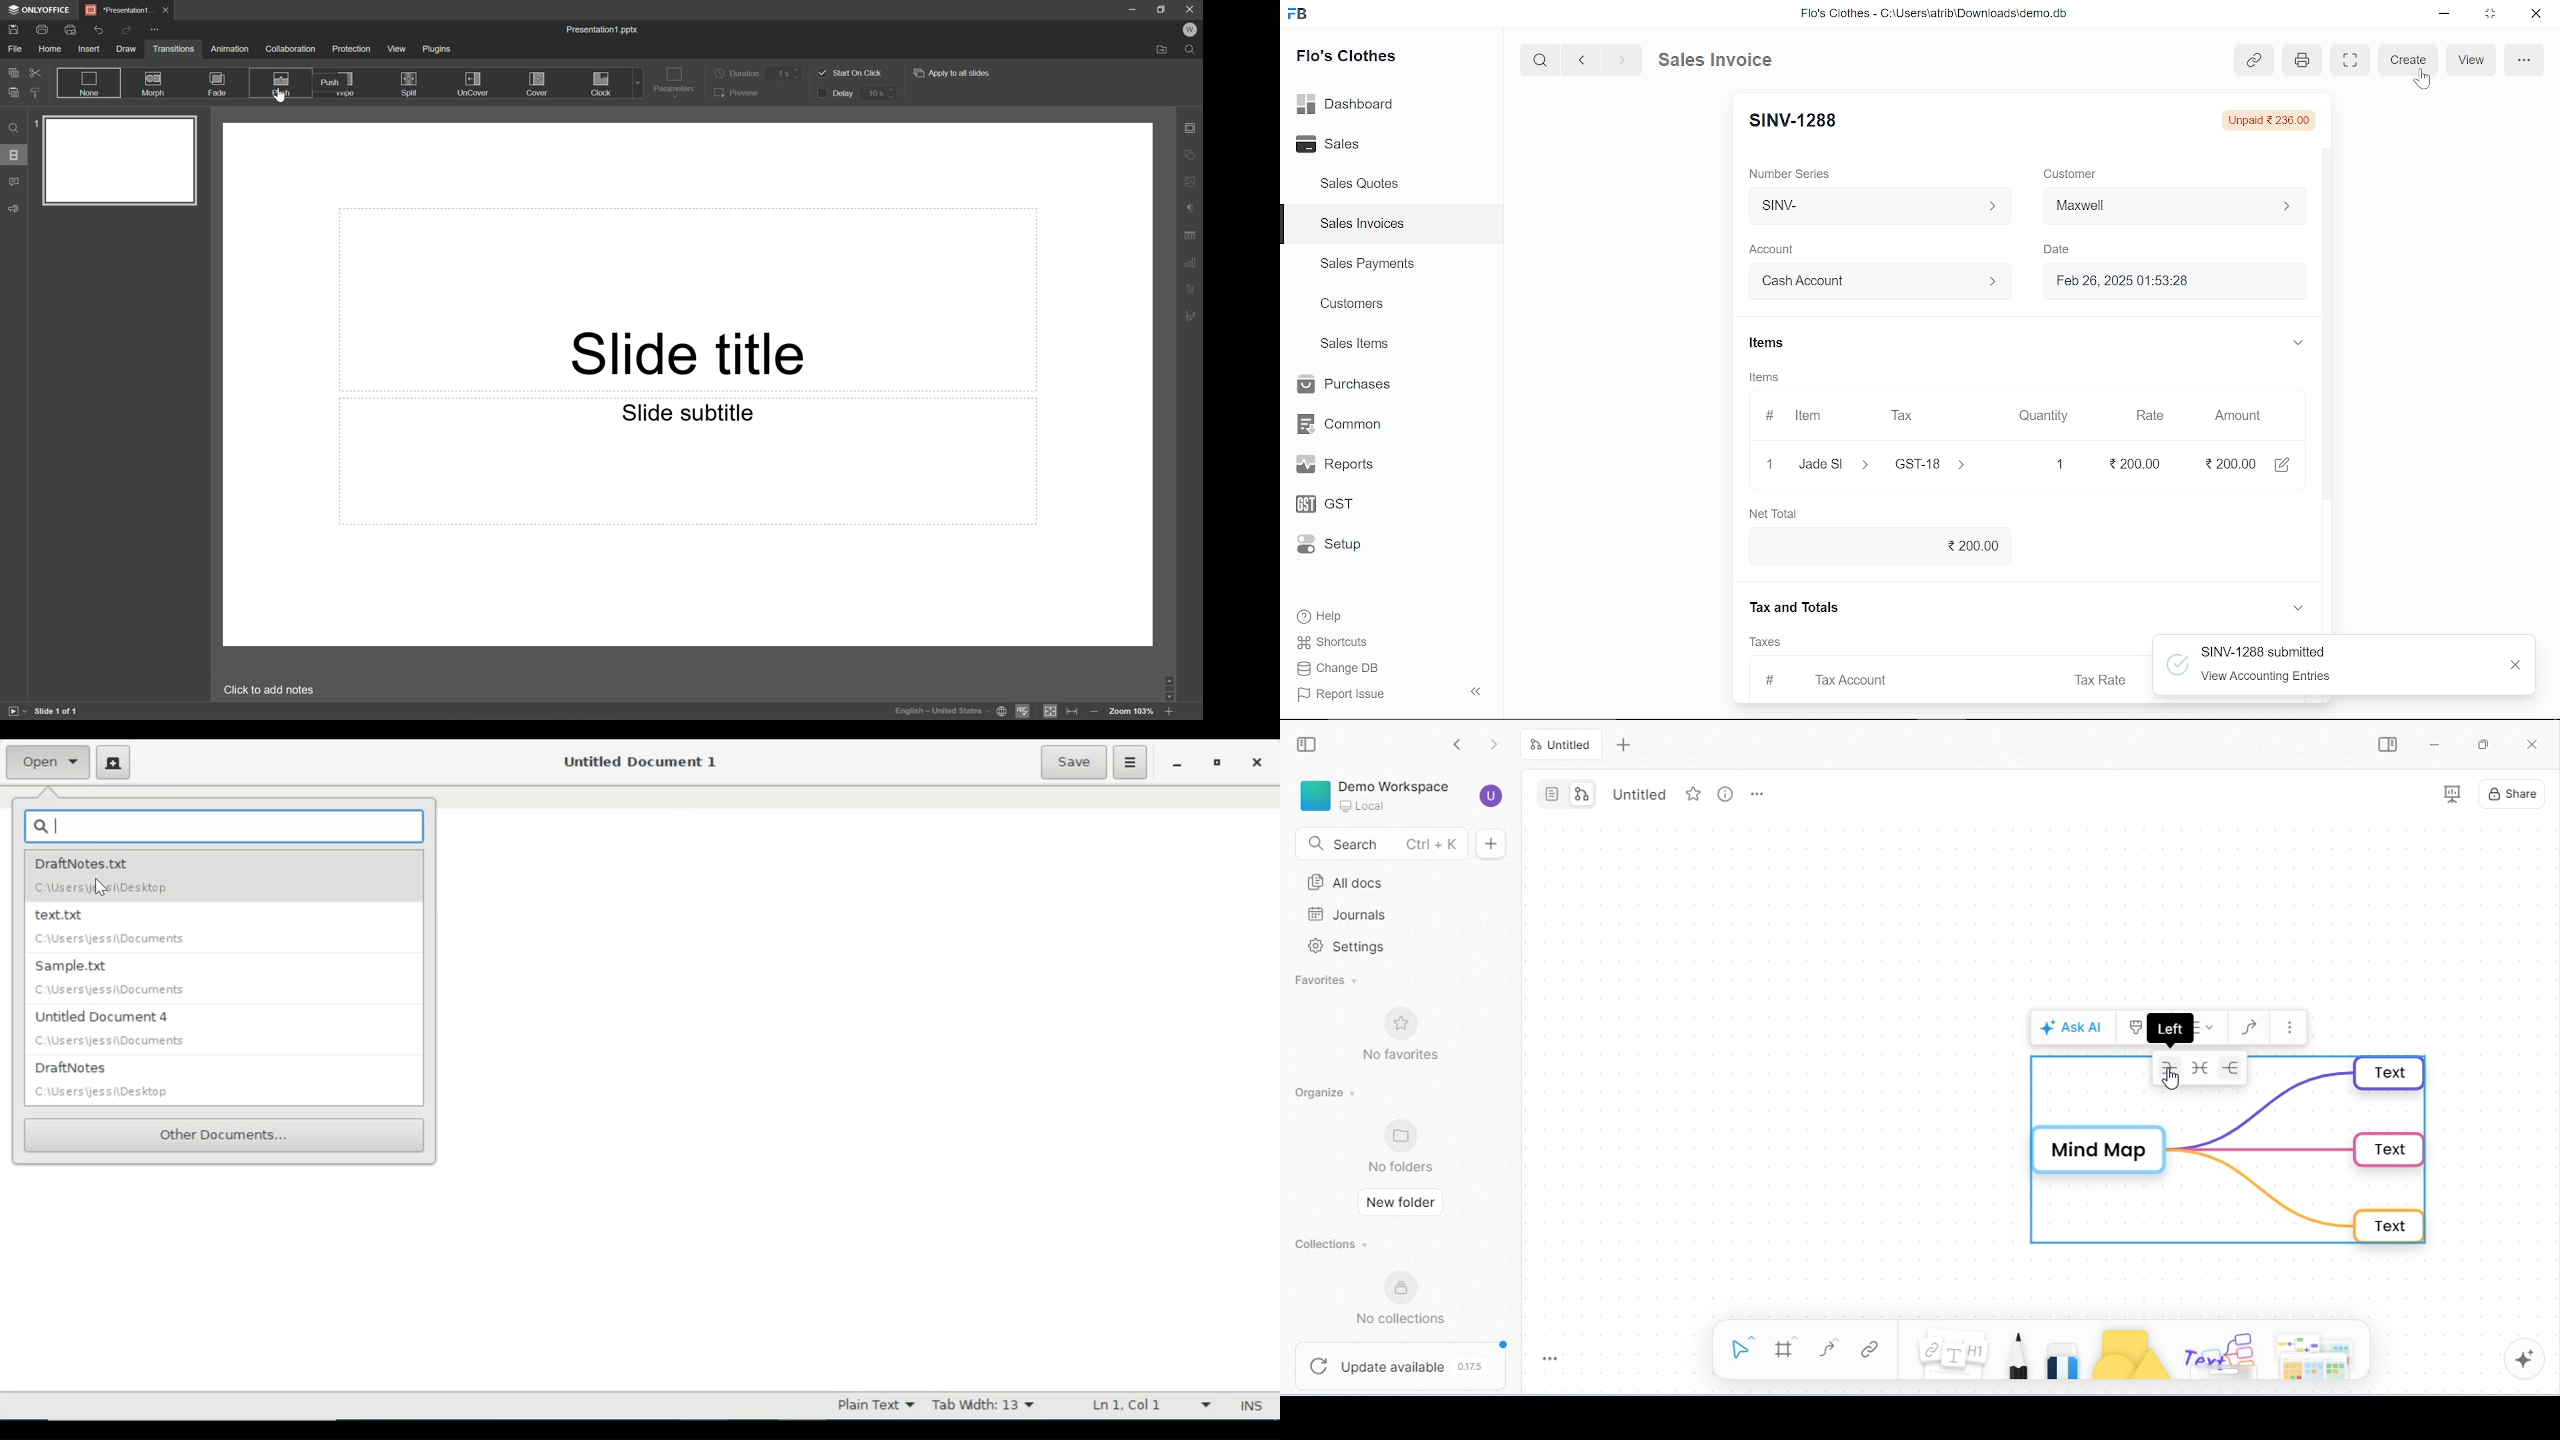 The width and height of the screenshot is (2576, 1456). Describe the element at coordinates (2535, 746) in the screenshot. I see `close` at that location.